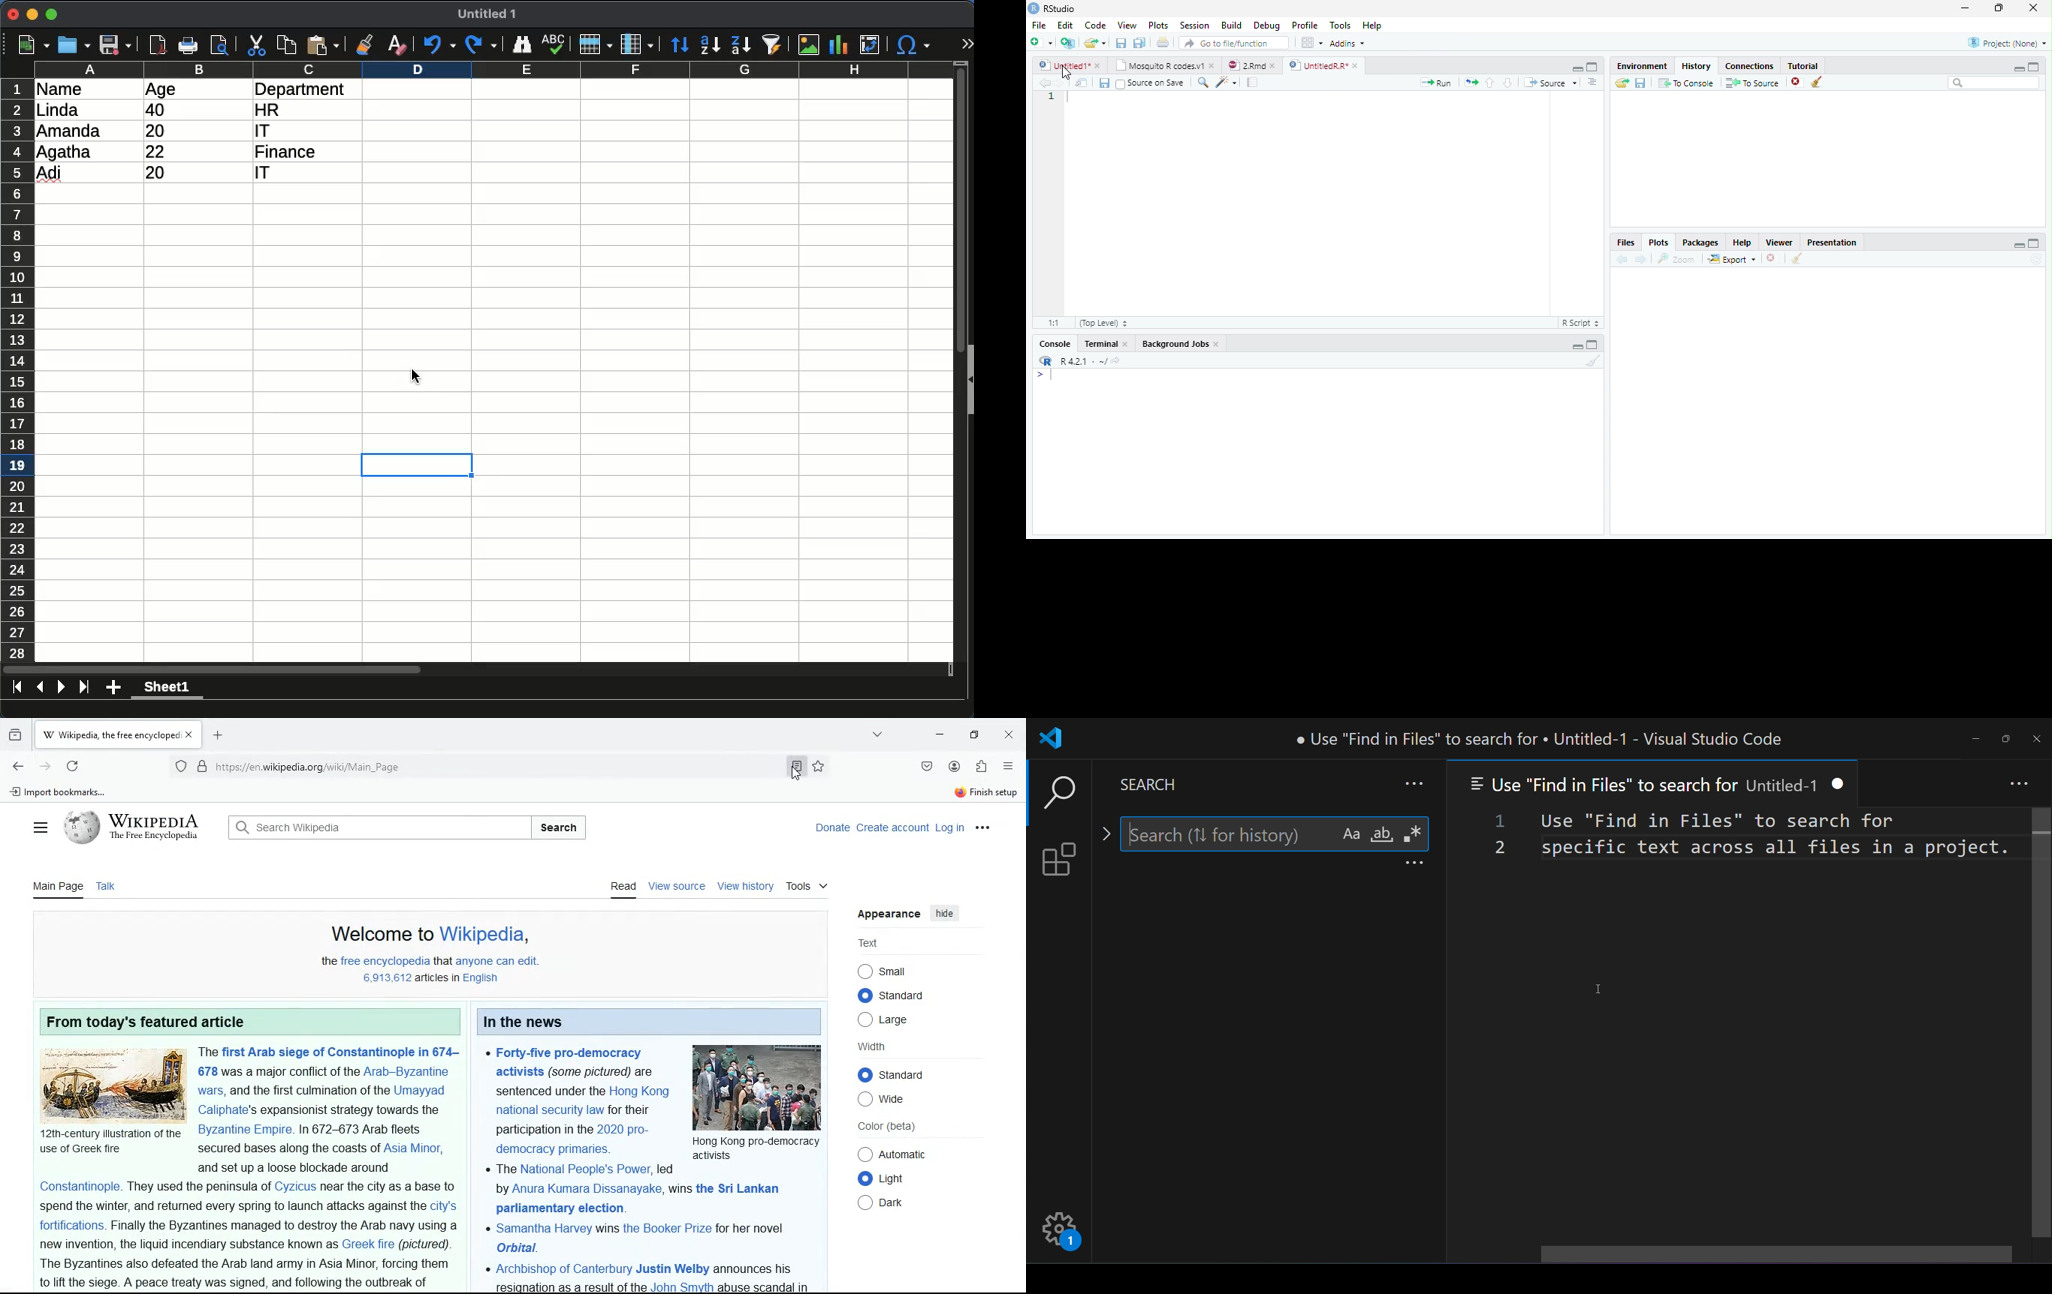 The image size is (2072, 1316). I want to click on it, so click(272, 175).